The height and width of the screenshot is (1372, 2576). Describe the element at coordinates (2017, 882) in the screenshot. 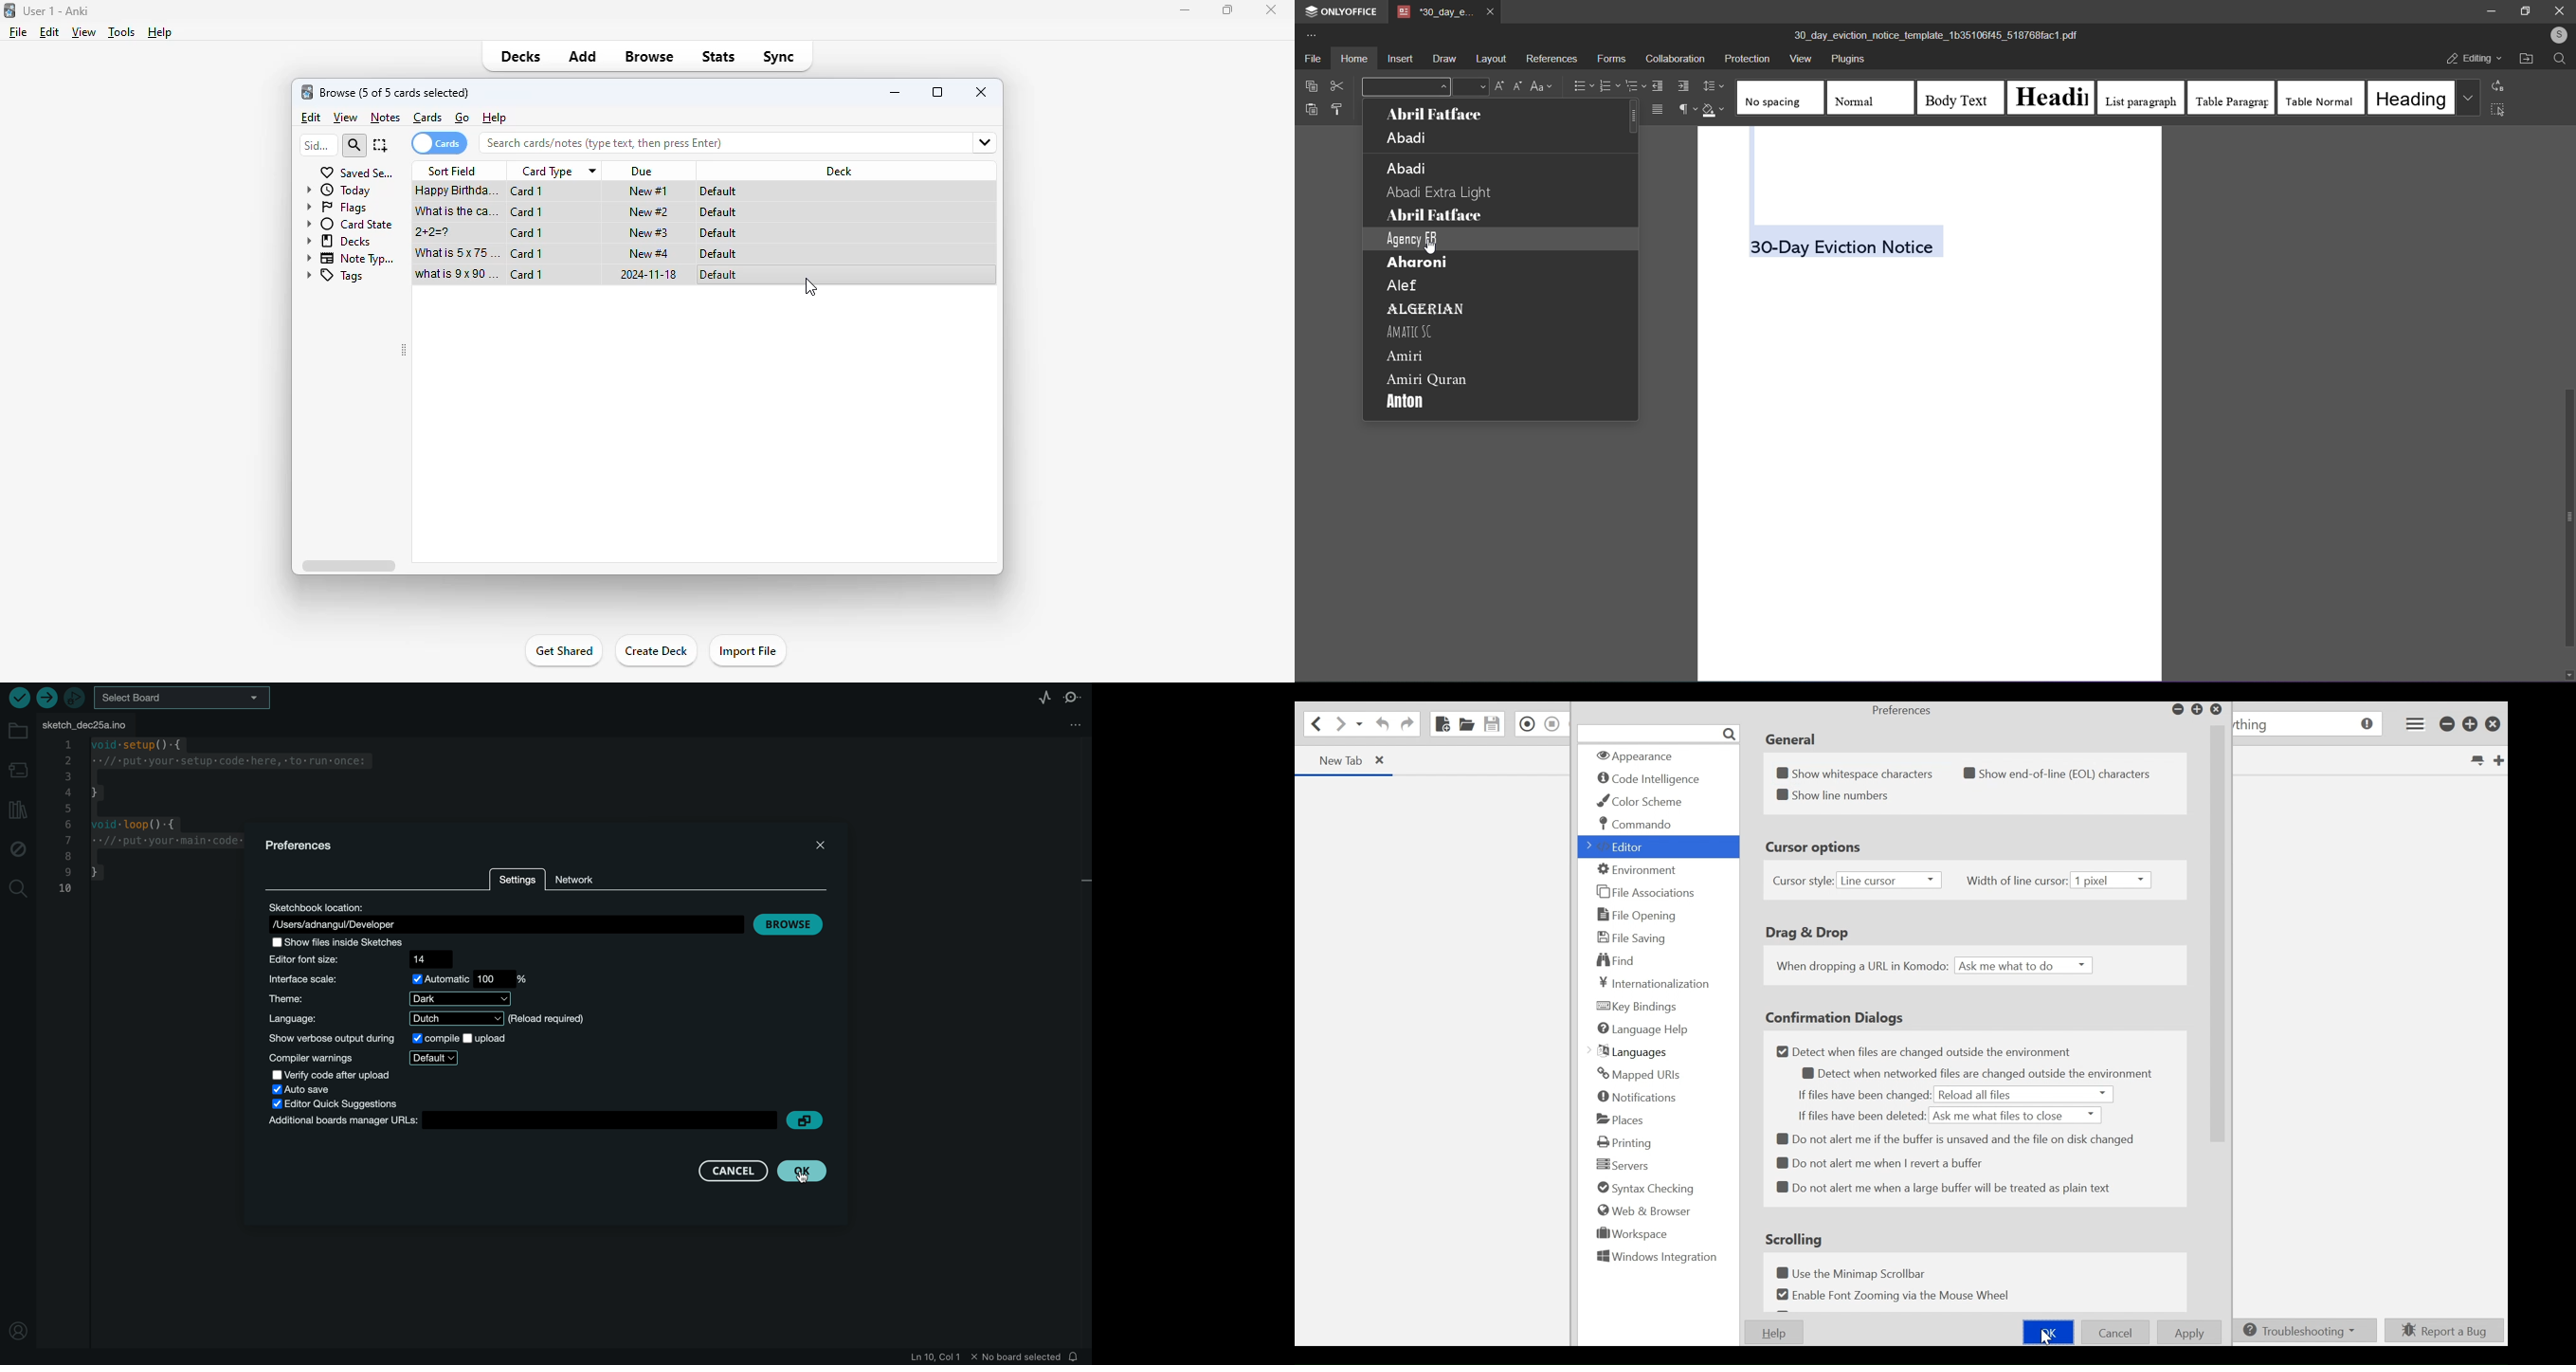

I see `Width of line cursor` at that location.